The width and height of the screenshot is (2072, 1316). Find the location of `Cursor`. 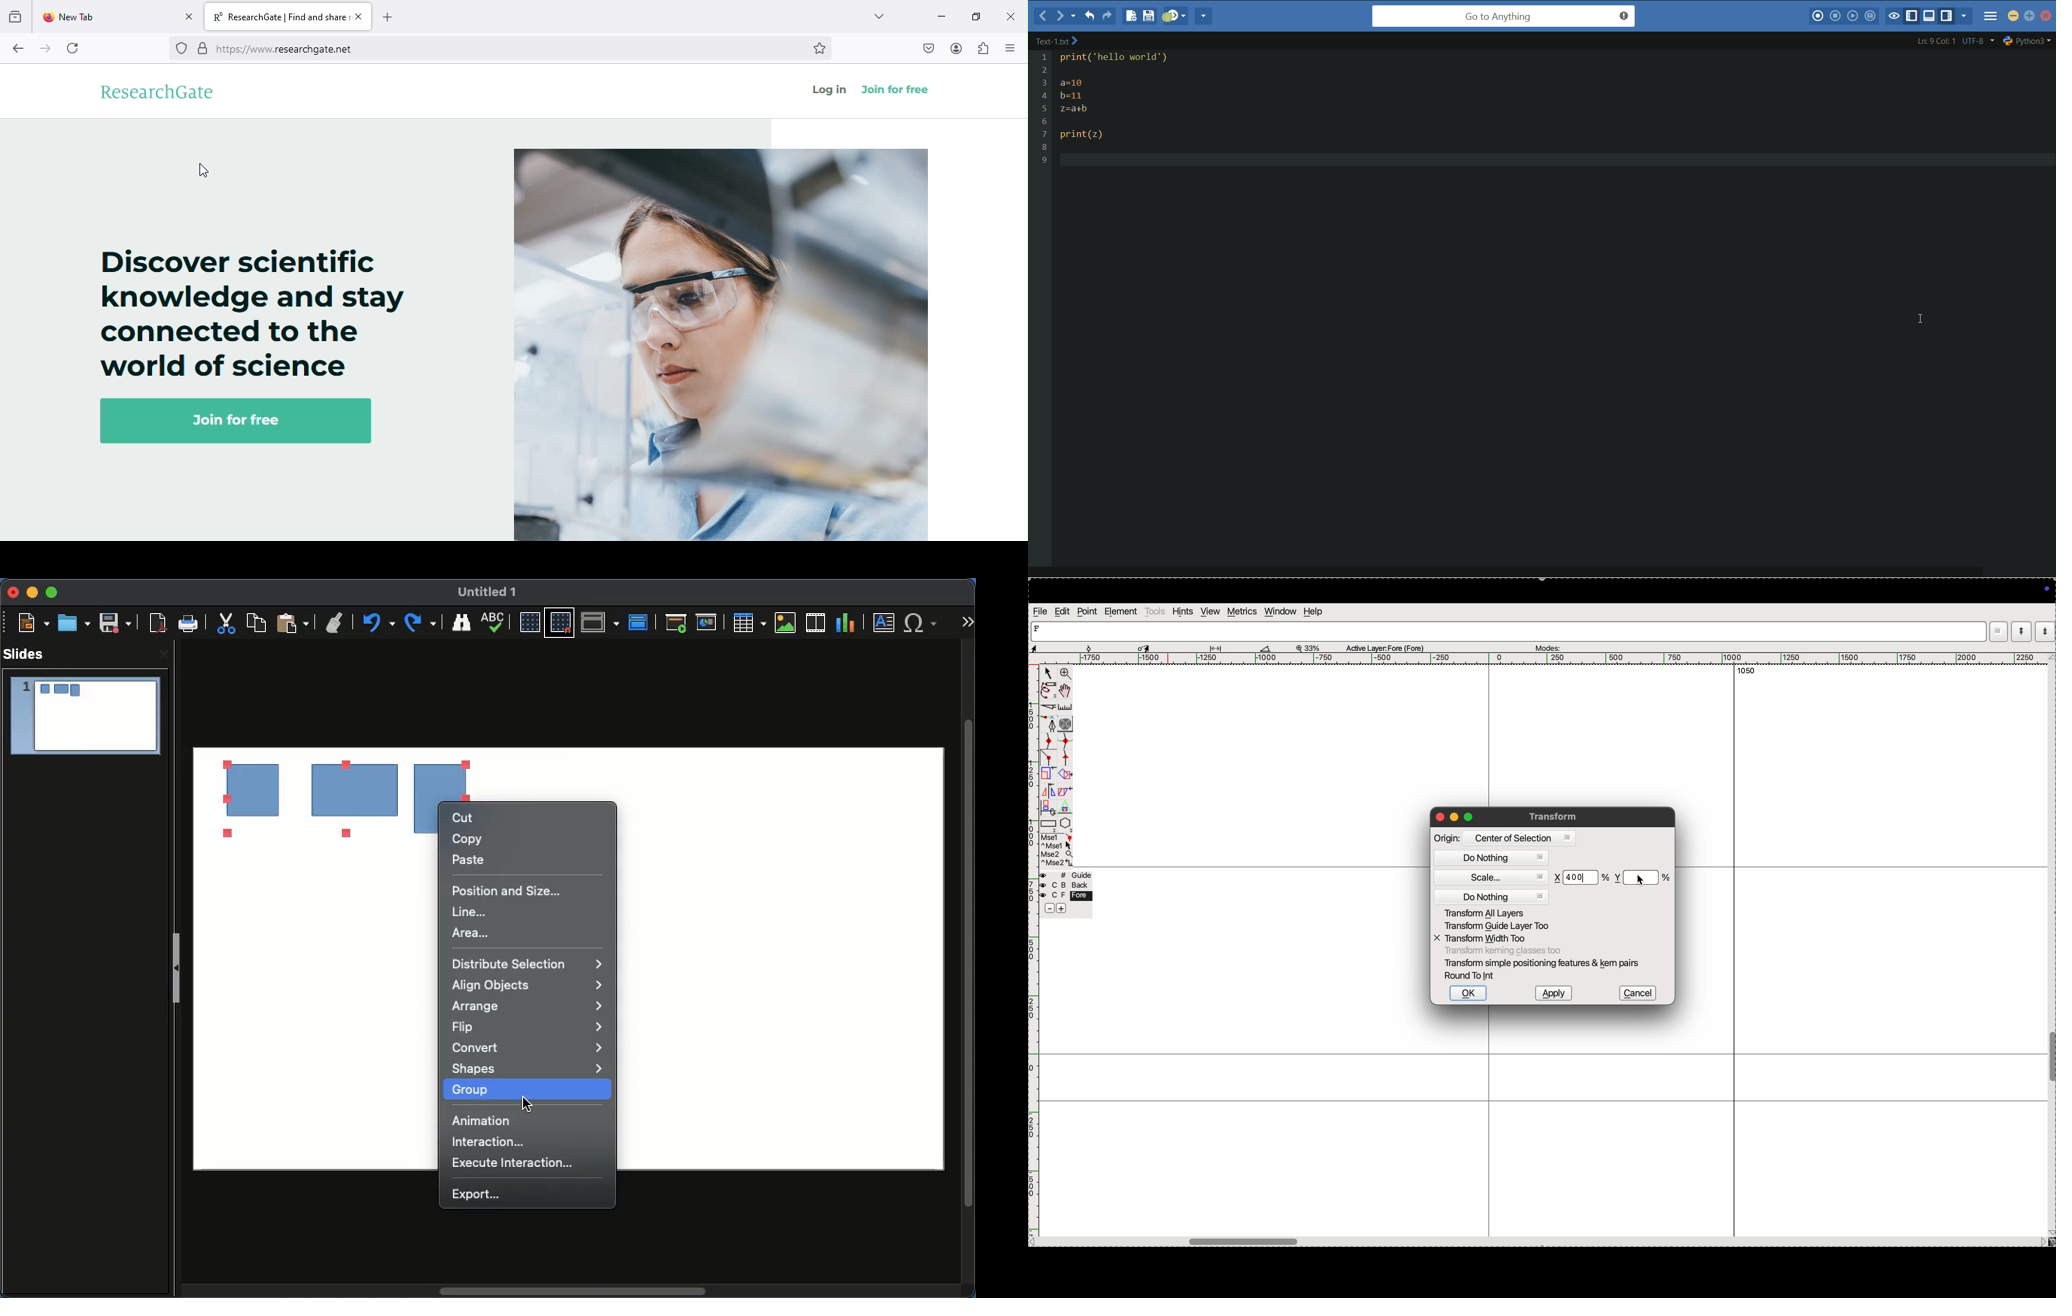

Cursor is located at coordinates (1640, 879).